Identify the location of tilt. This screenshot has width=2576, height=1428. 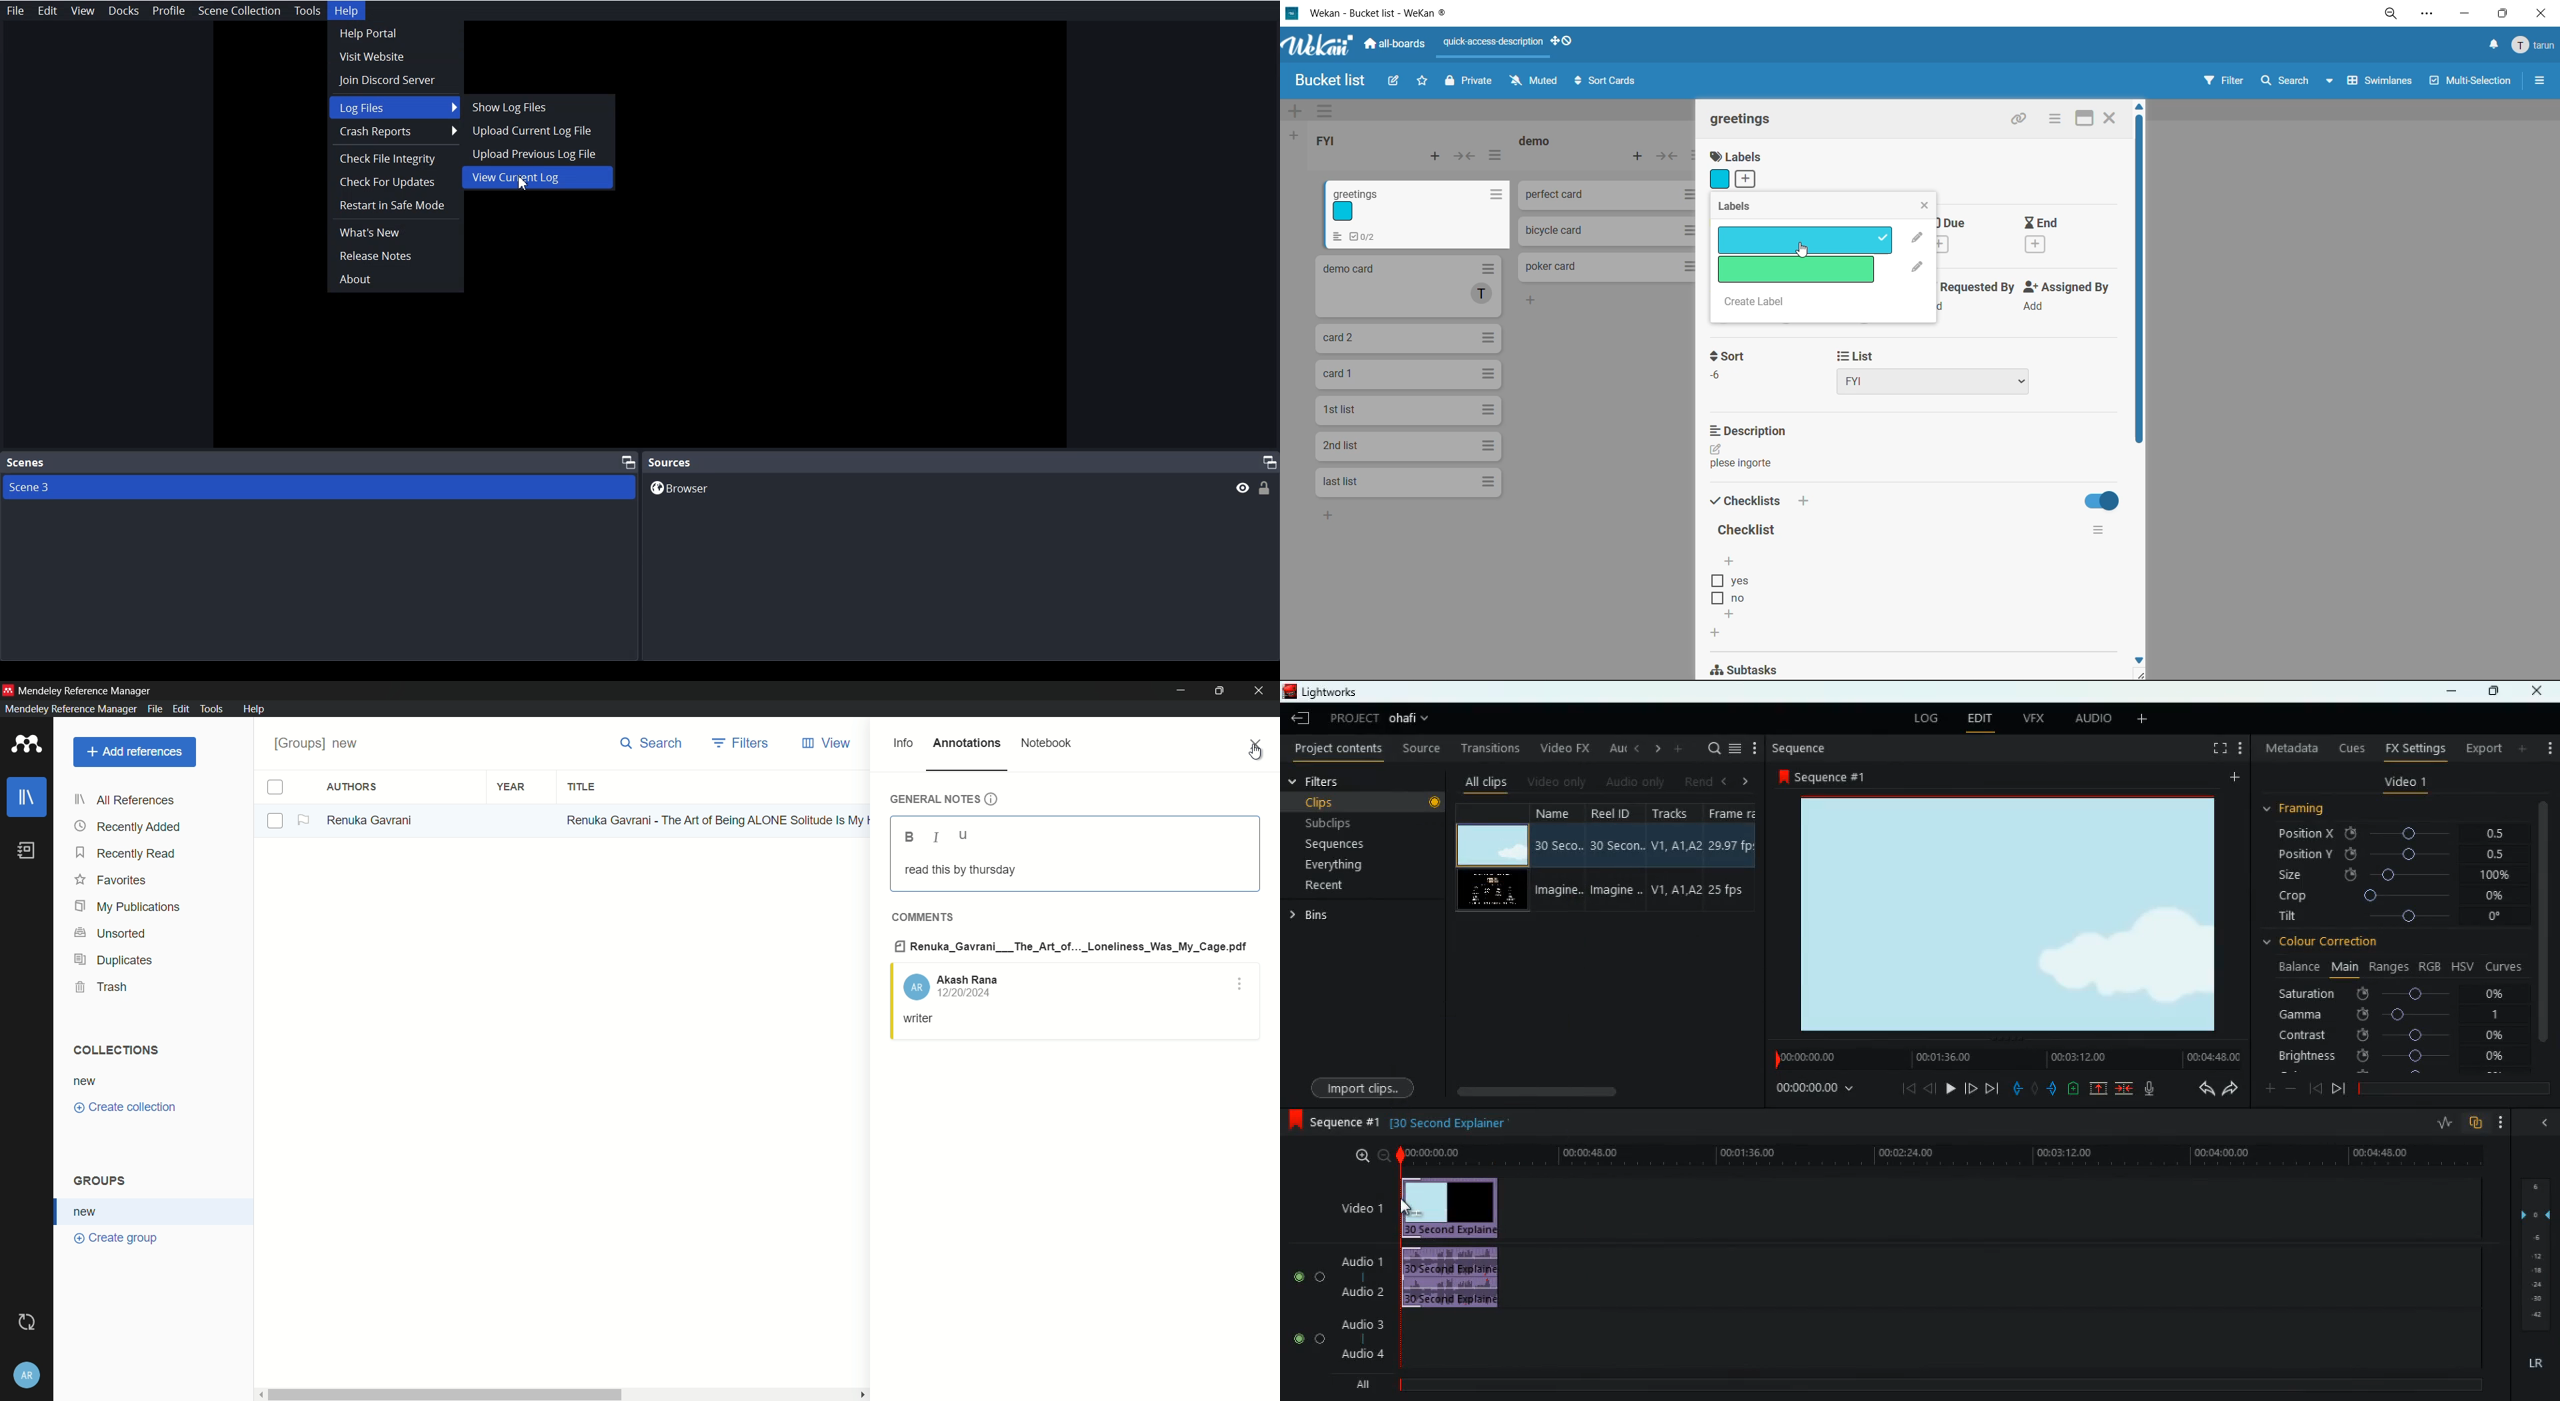
(2392, 919).